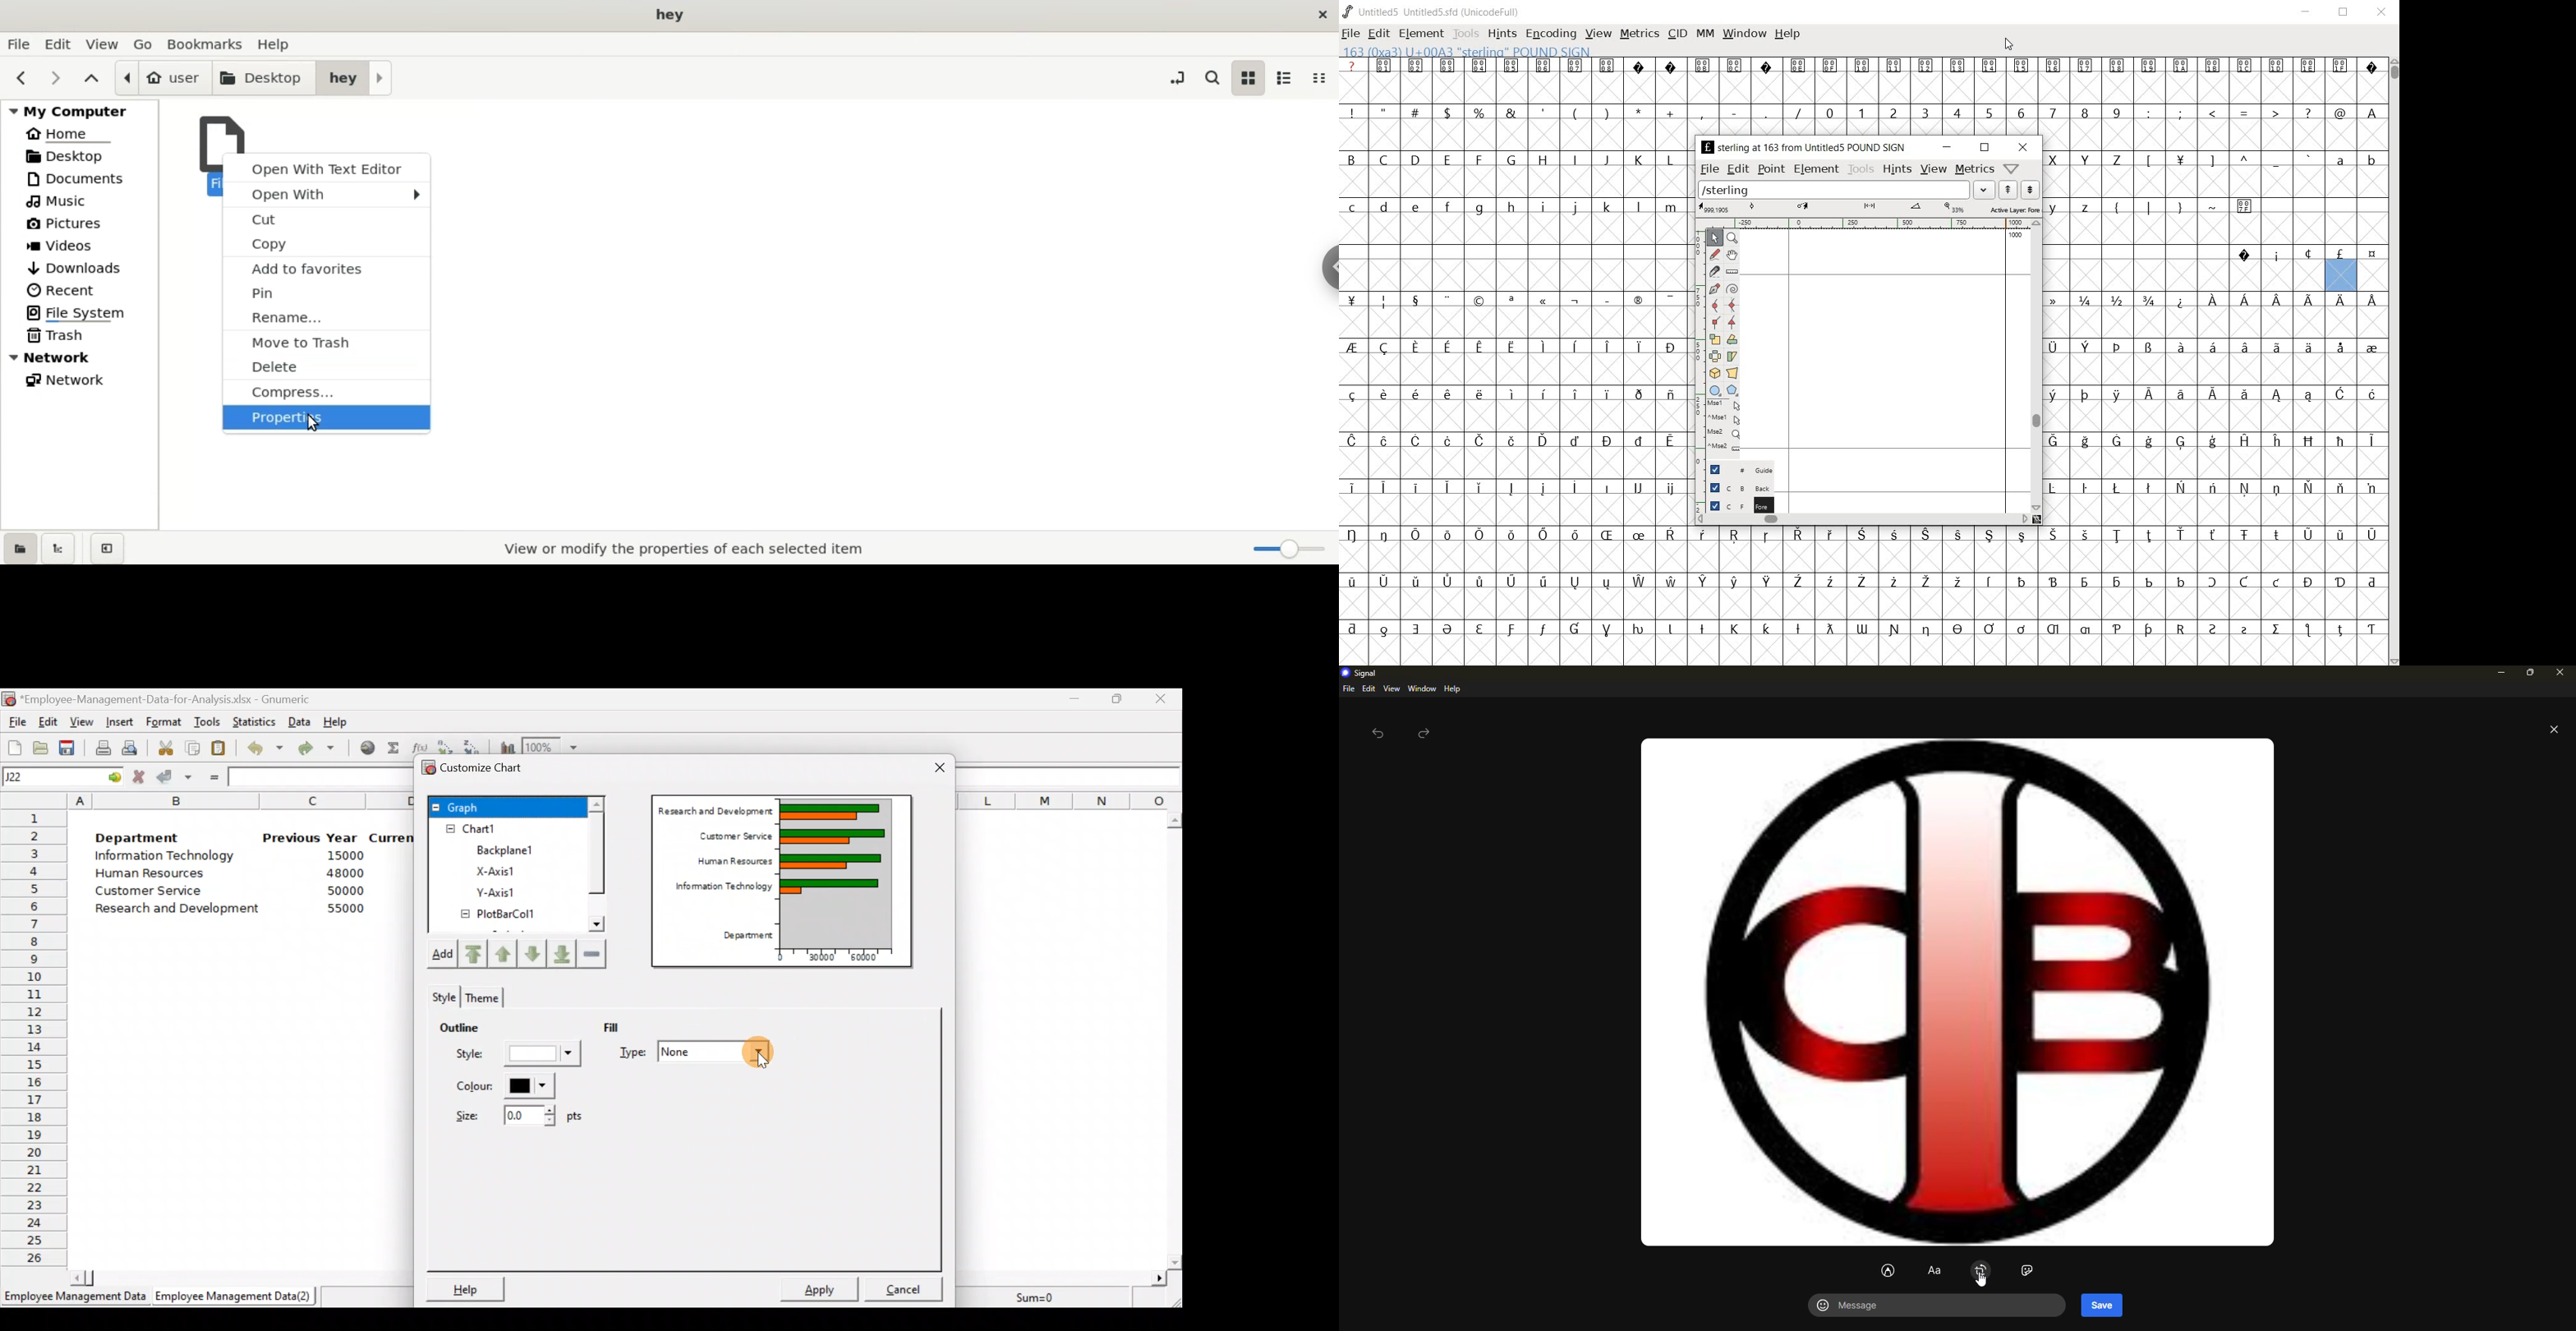 Image resolution: width=2576 pixels, height=1344 pixels. Describe the element at coordinates (2276, 255) in the screenshot. I see `Symbol` at that location.